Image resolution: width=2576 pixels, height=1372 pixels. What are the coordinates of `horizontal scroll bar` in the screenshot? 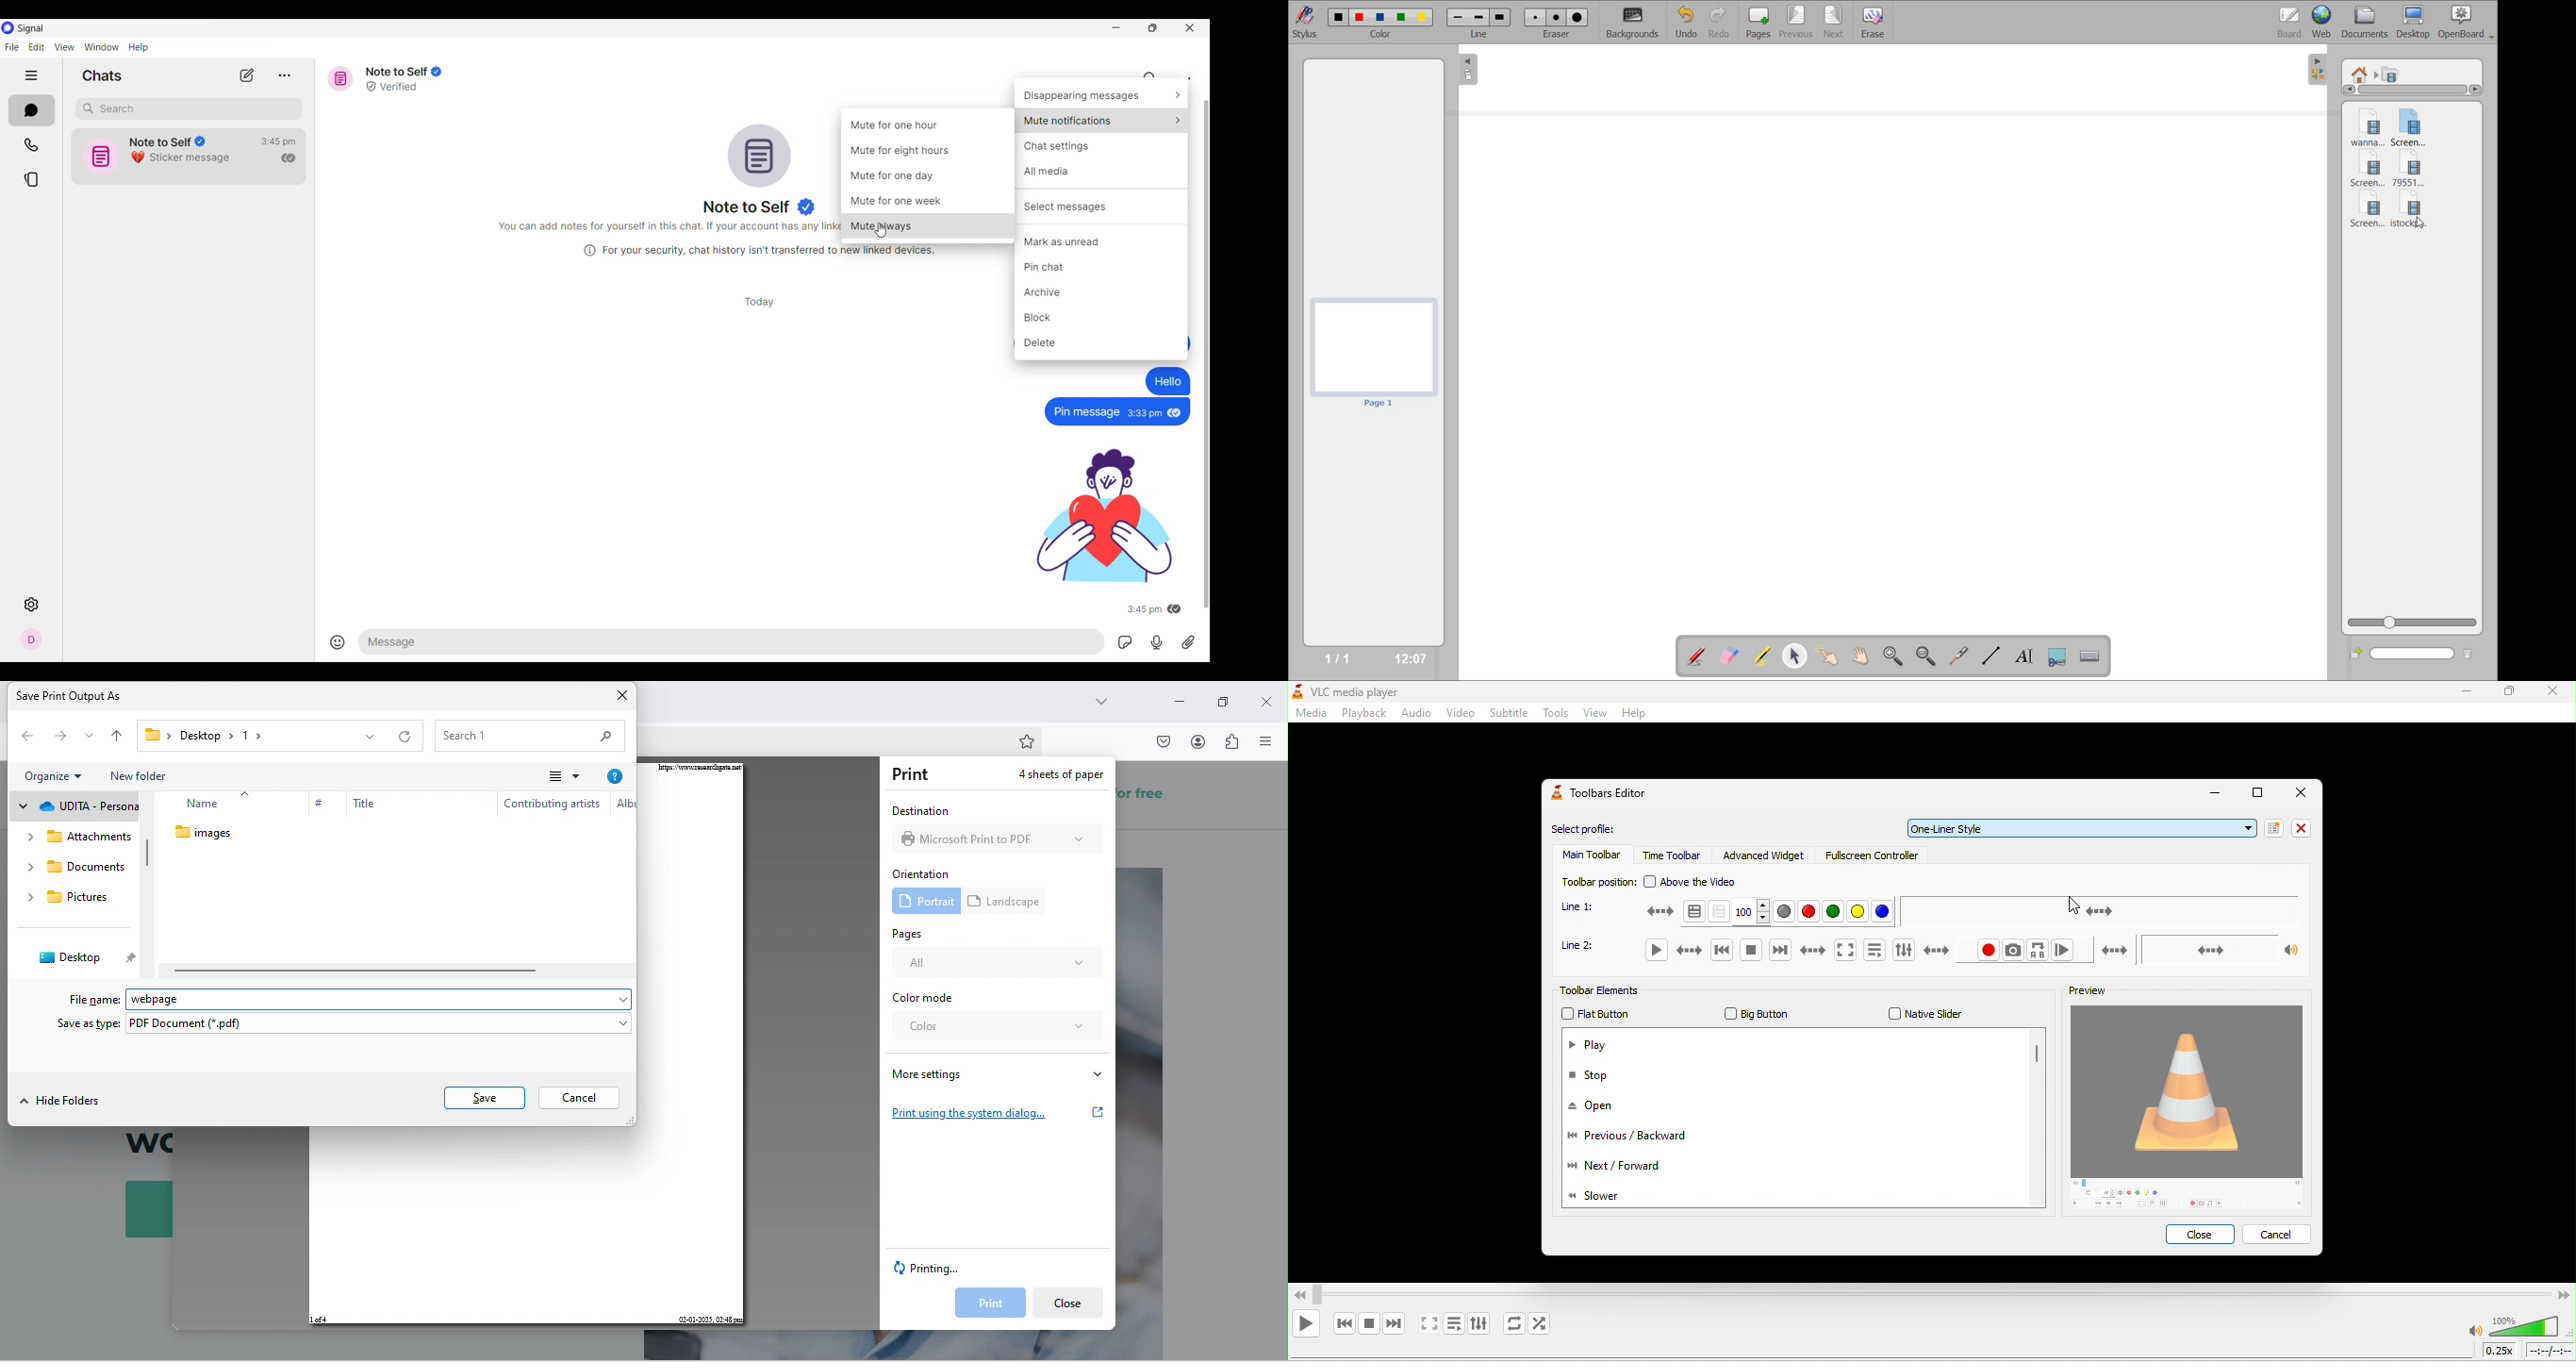 It's located at (355, 971).